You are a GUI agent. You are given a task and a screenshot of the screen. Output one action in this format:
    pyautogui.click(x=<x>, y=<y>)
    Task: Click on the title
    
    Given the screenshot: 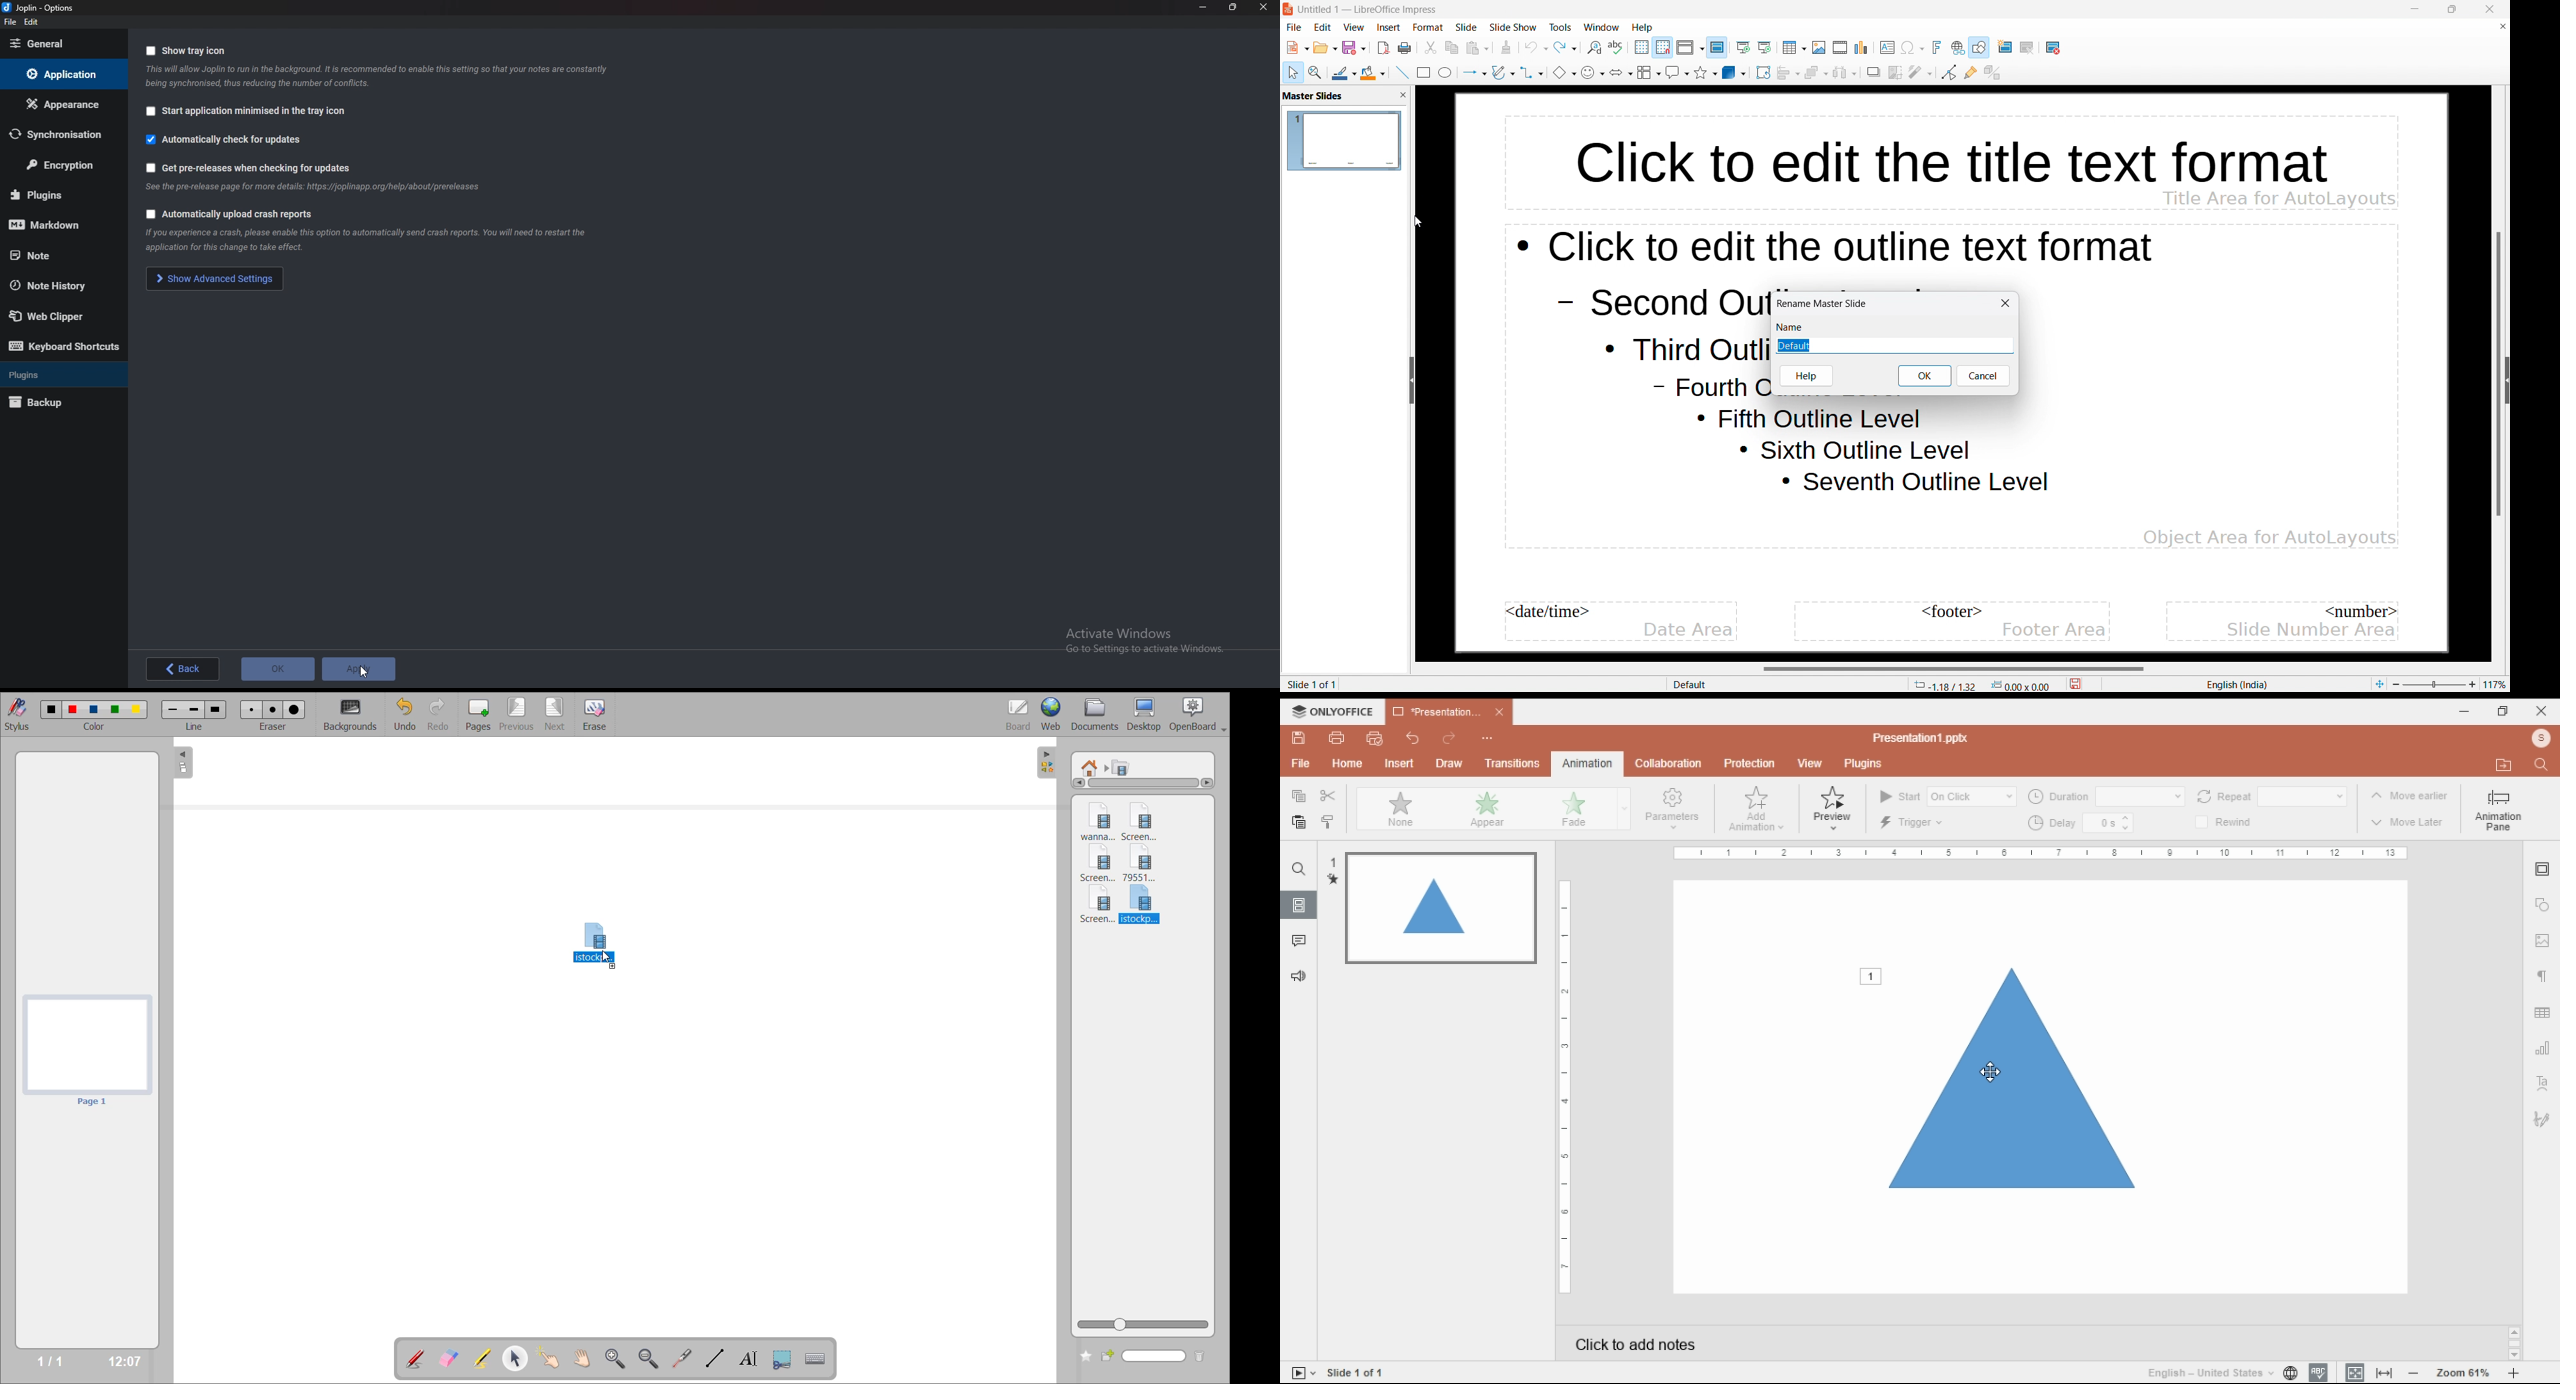 What is the action you would take?
    pyautogui.click(x=1921, y=737)
    